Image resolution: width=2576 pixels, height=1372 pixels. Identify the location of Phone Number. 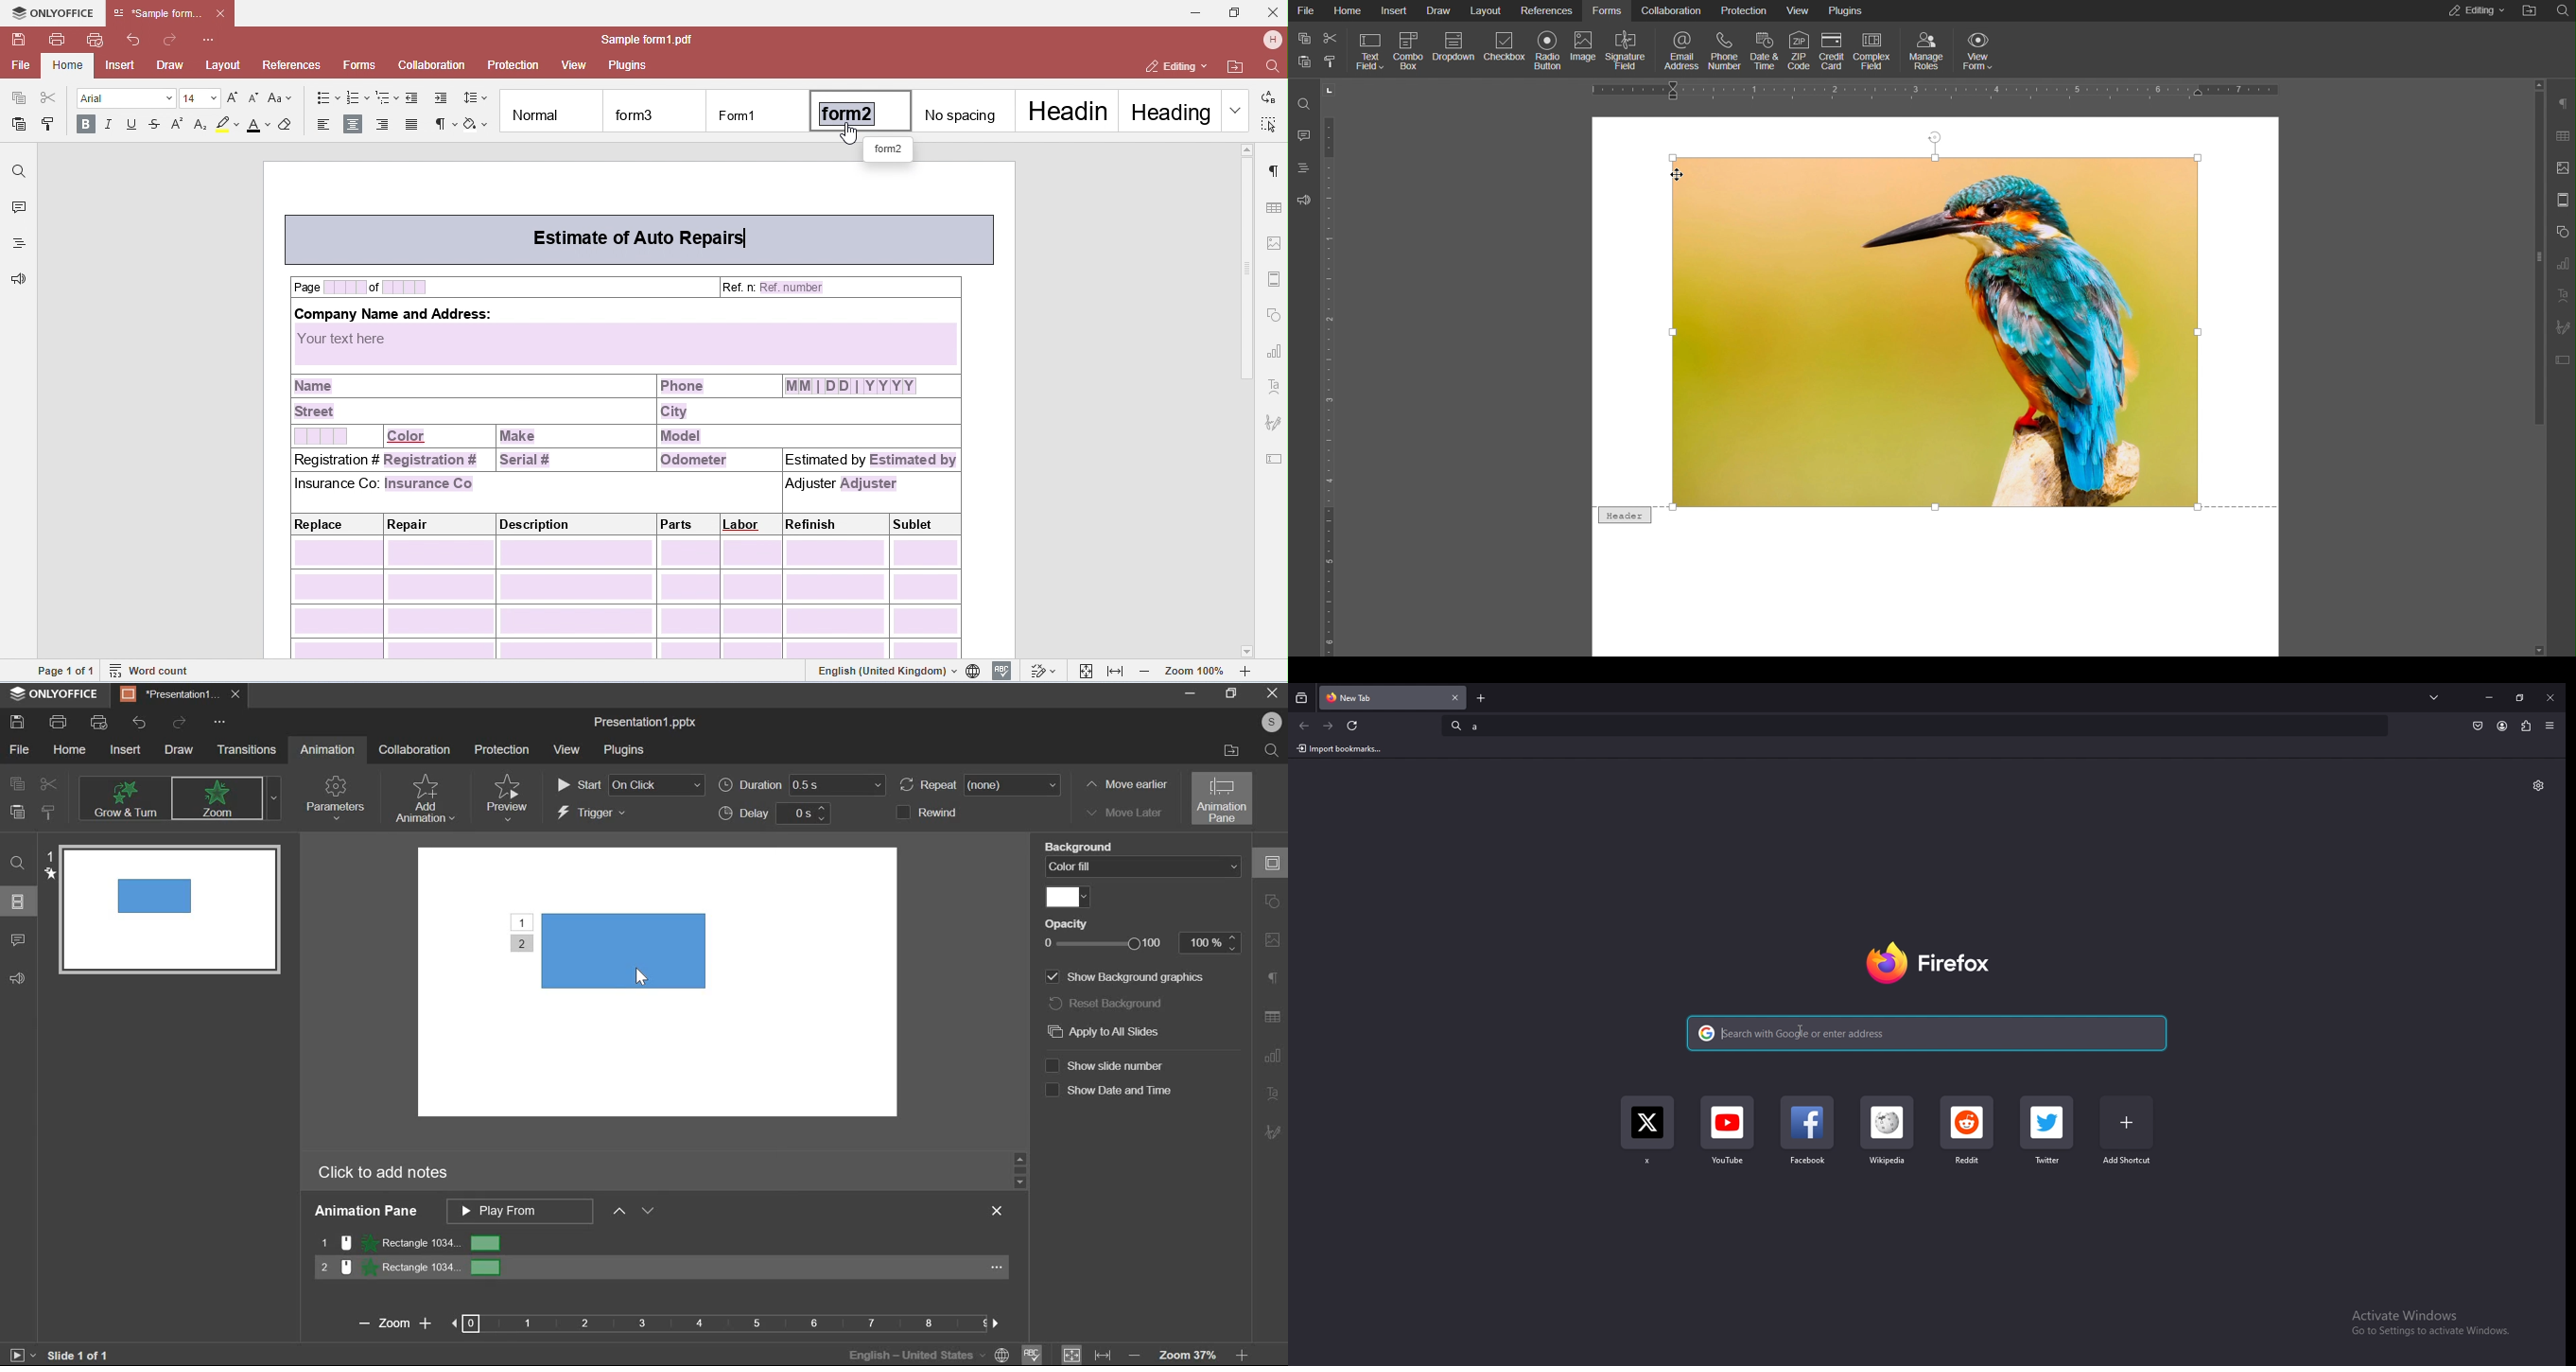
(1724, 48).